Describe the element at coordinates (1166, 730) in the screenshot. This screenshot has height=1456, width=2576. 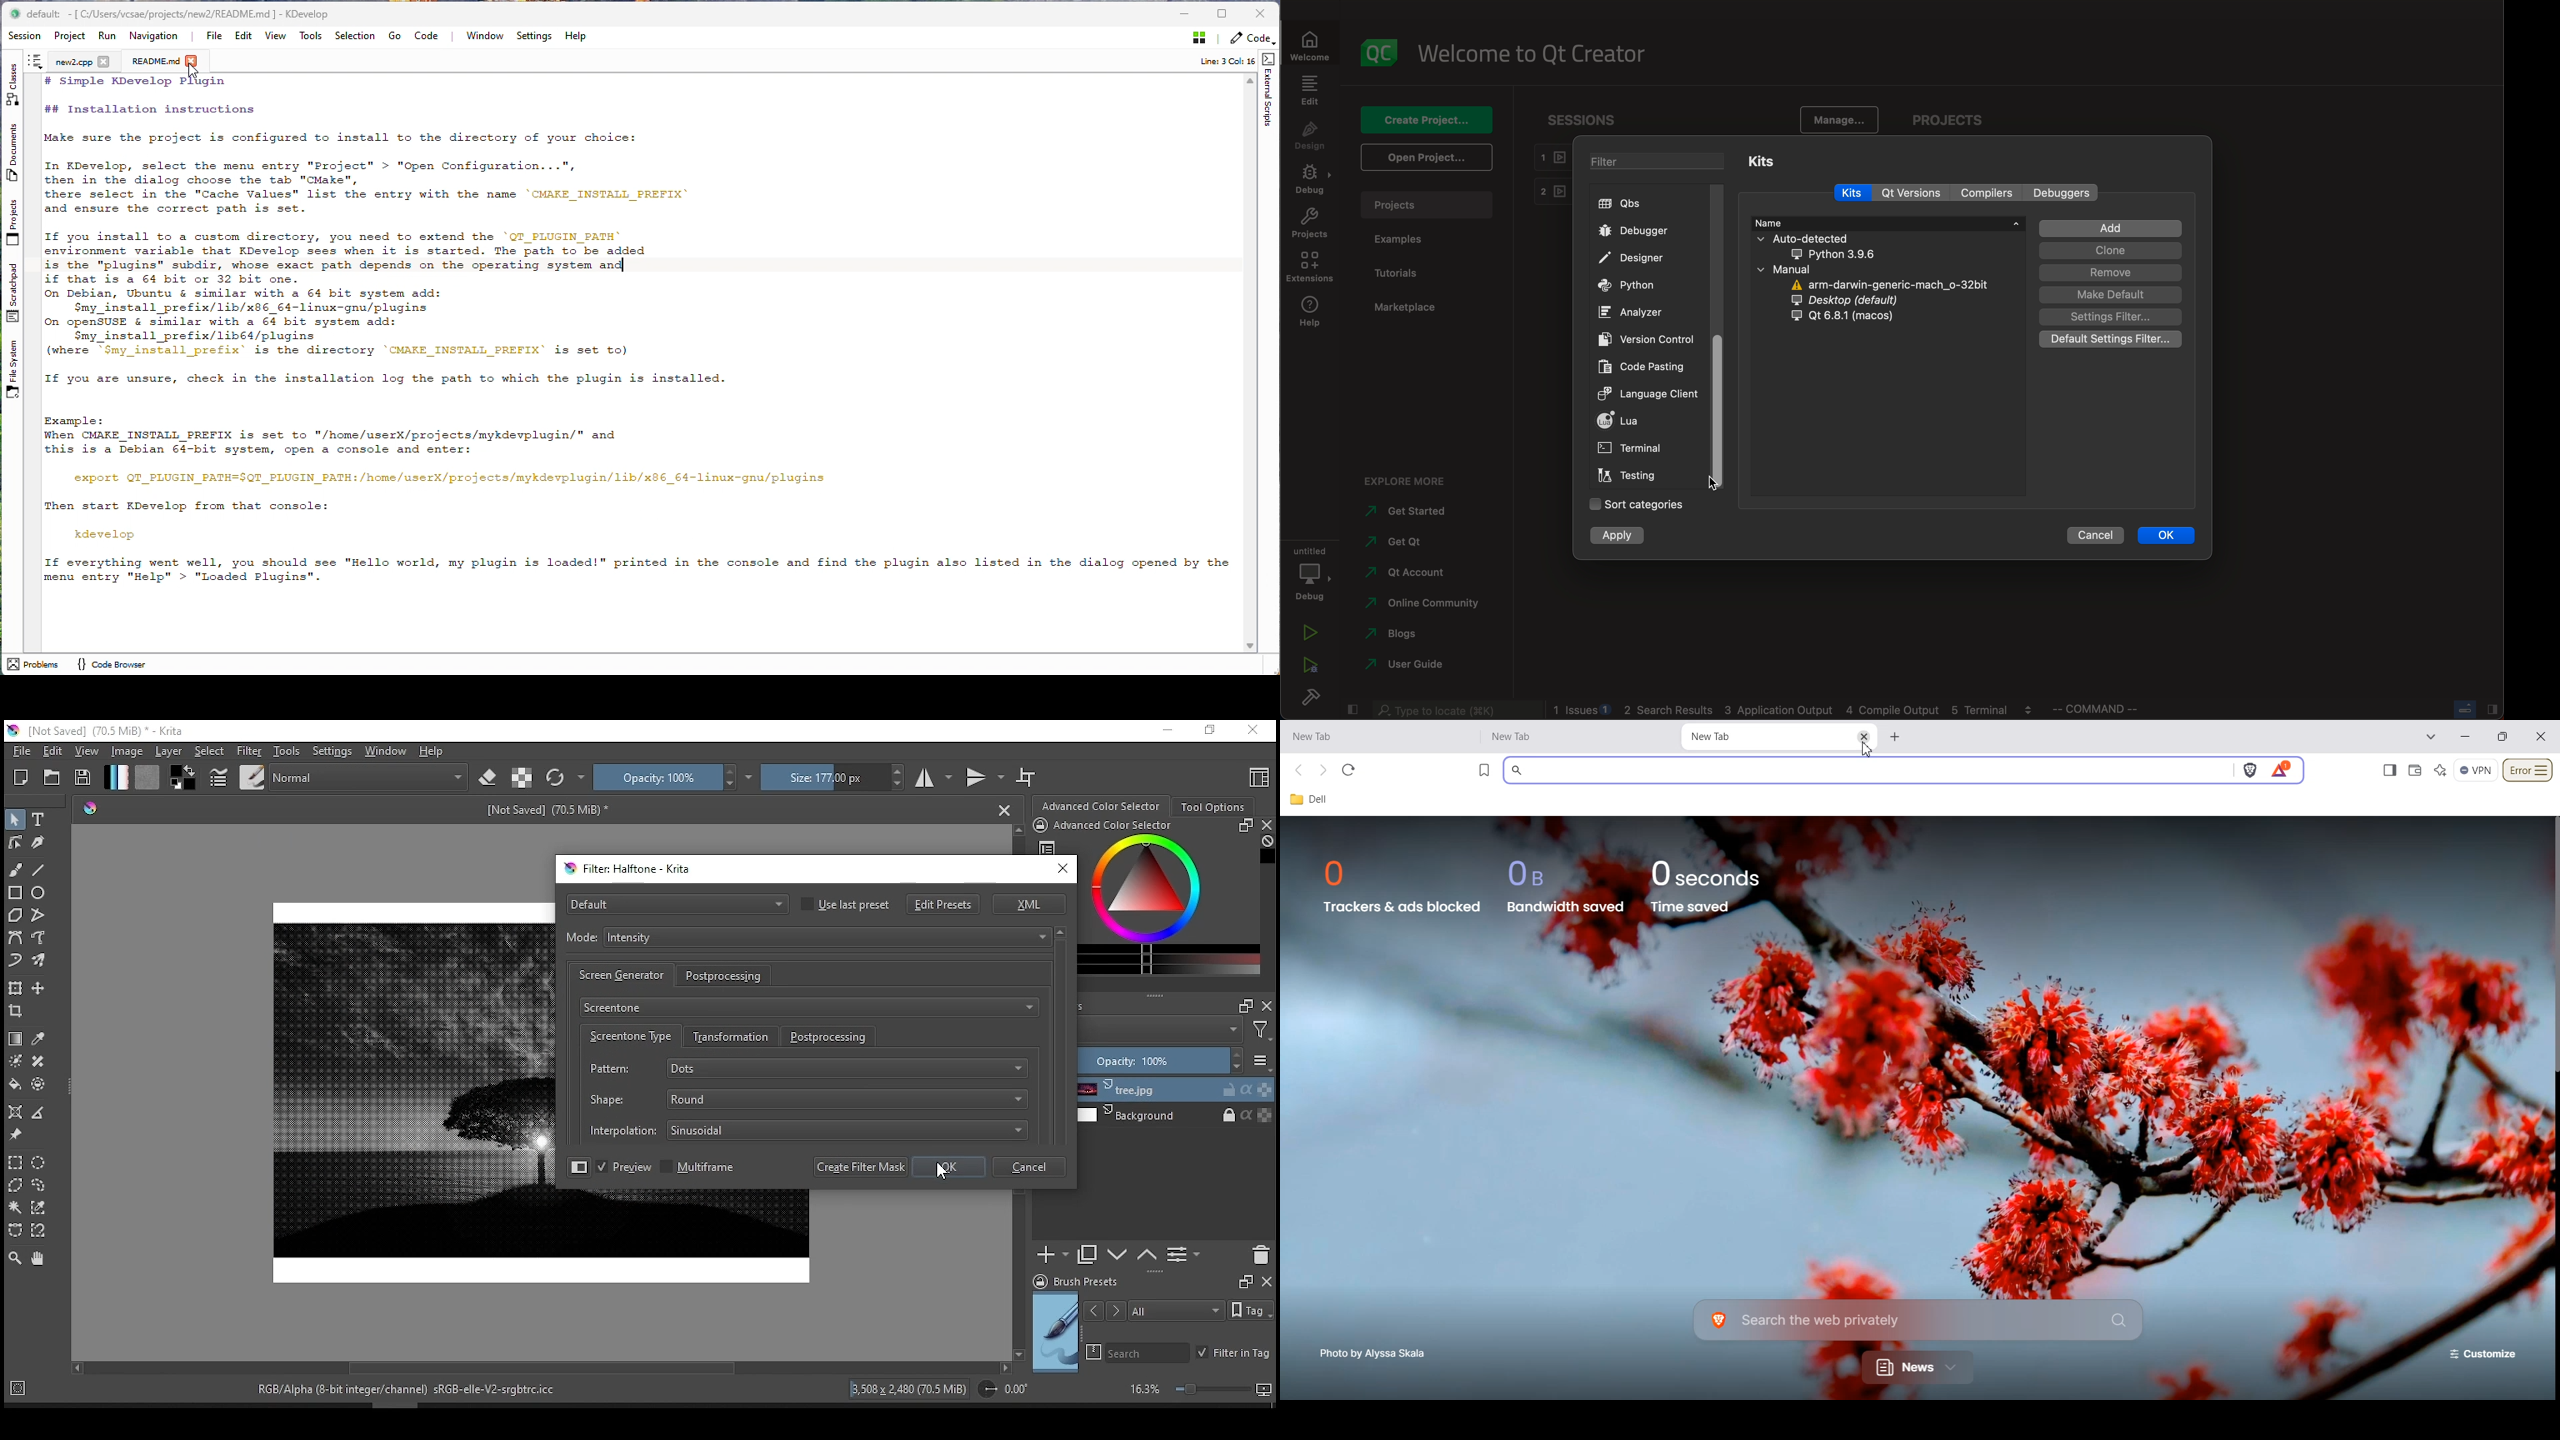
I see `minimize` at that location.